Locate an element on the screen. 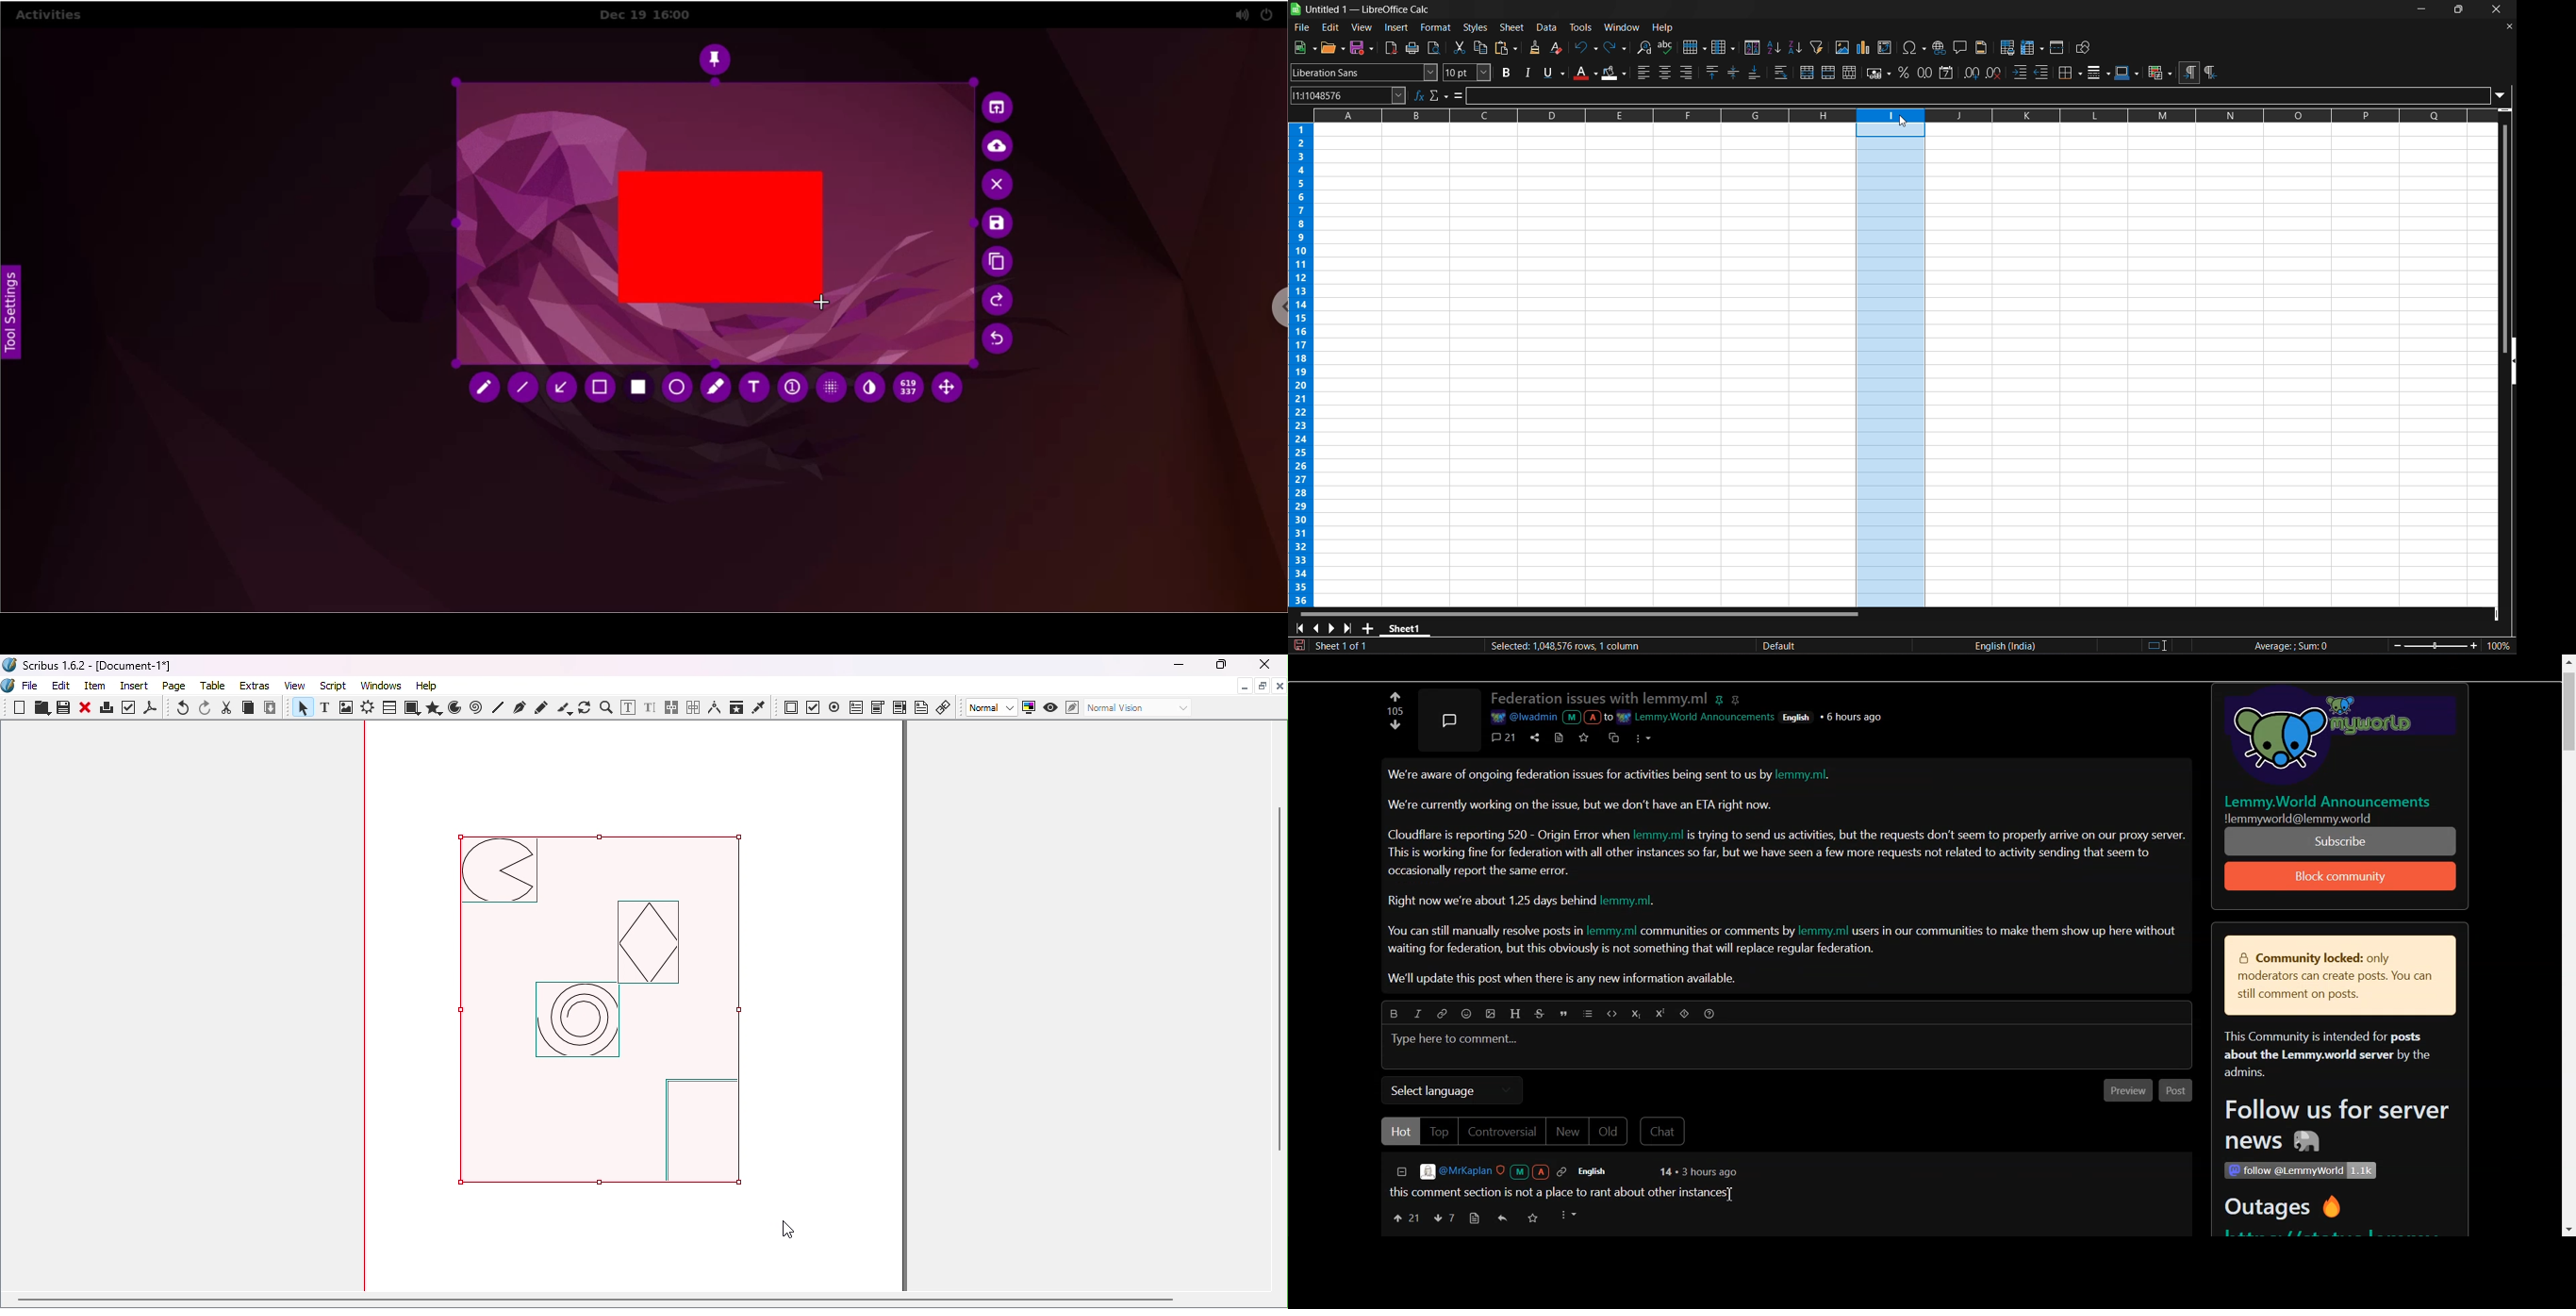 The image size is (2576, 1316). align top is located at coordinates (1713, 72).